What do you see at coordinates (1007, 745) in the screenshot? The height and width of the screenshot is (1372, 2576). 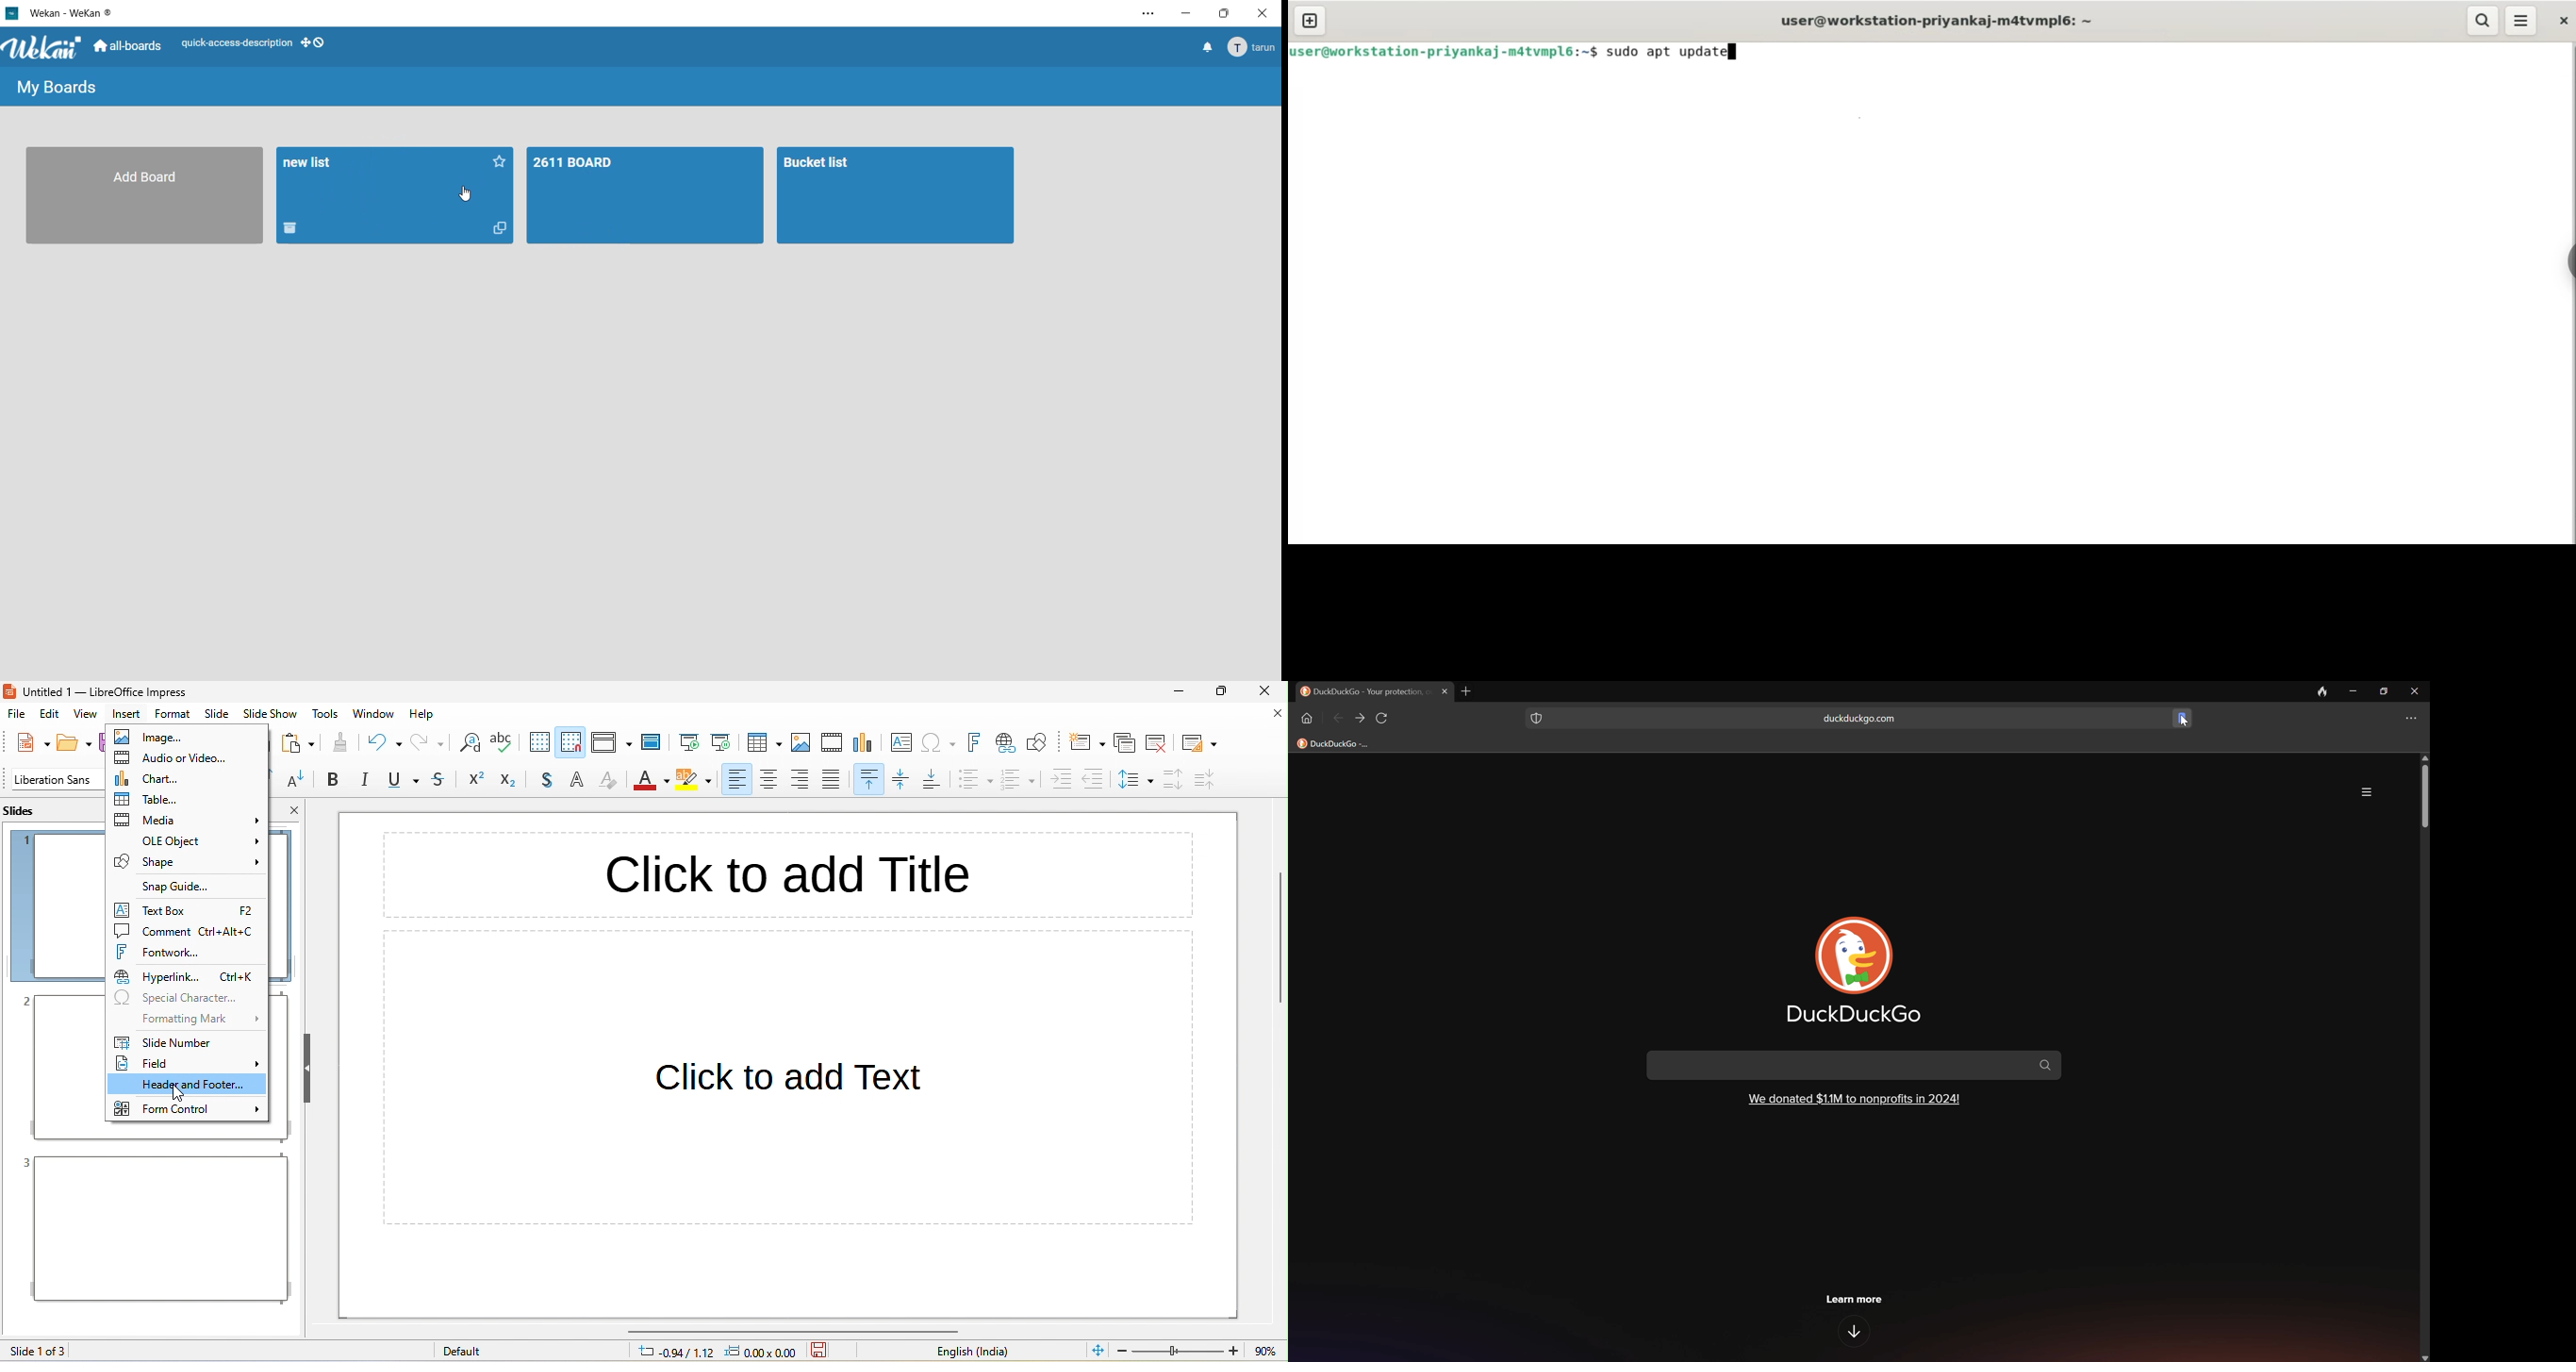 I see `hyperlink` at bounding box center [1007, 745].